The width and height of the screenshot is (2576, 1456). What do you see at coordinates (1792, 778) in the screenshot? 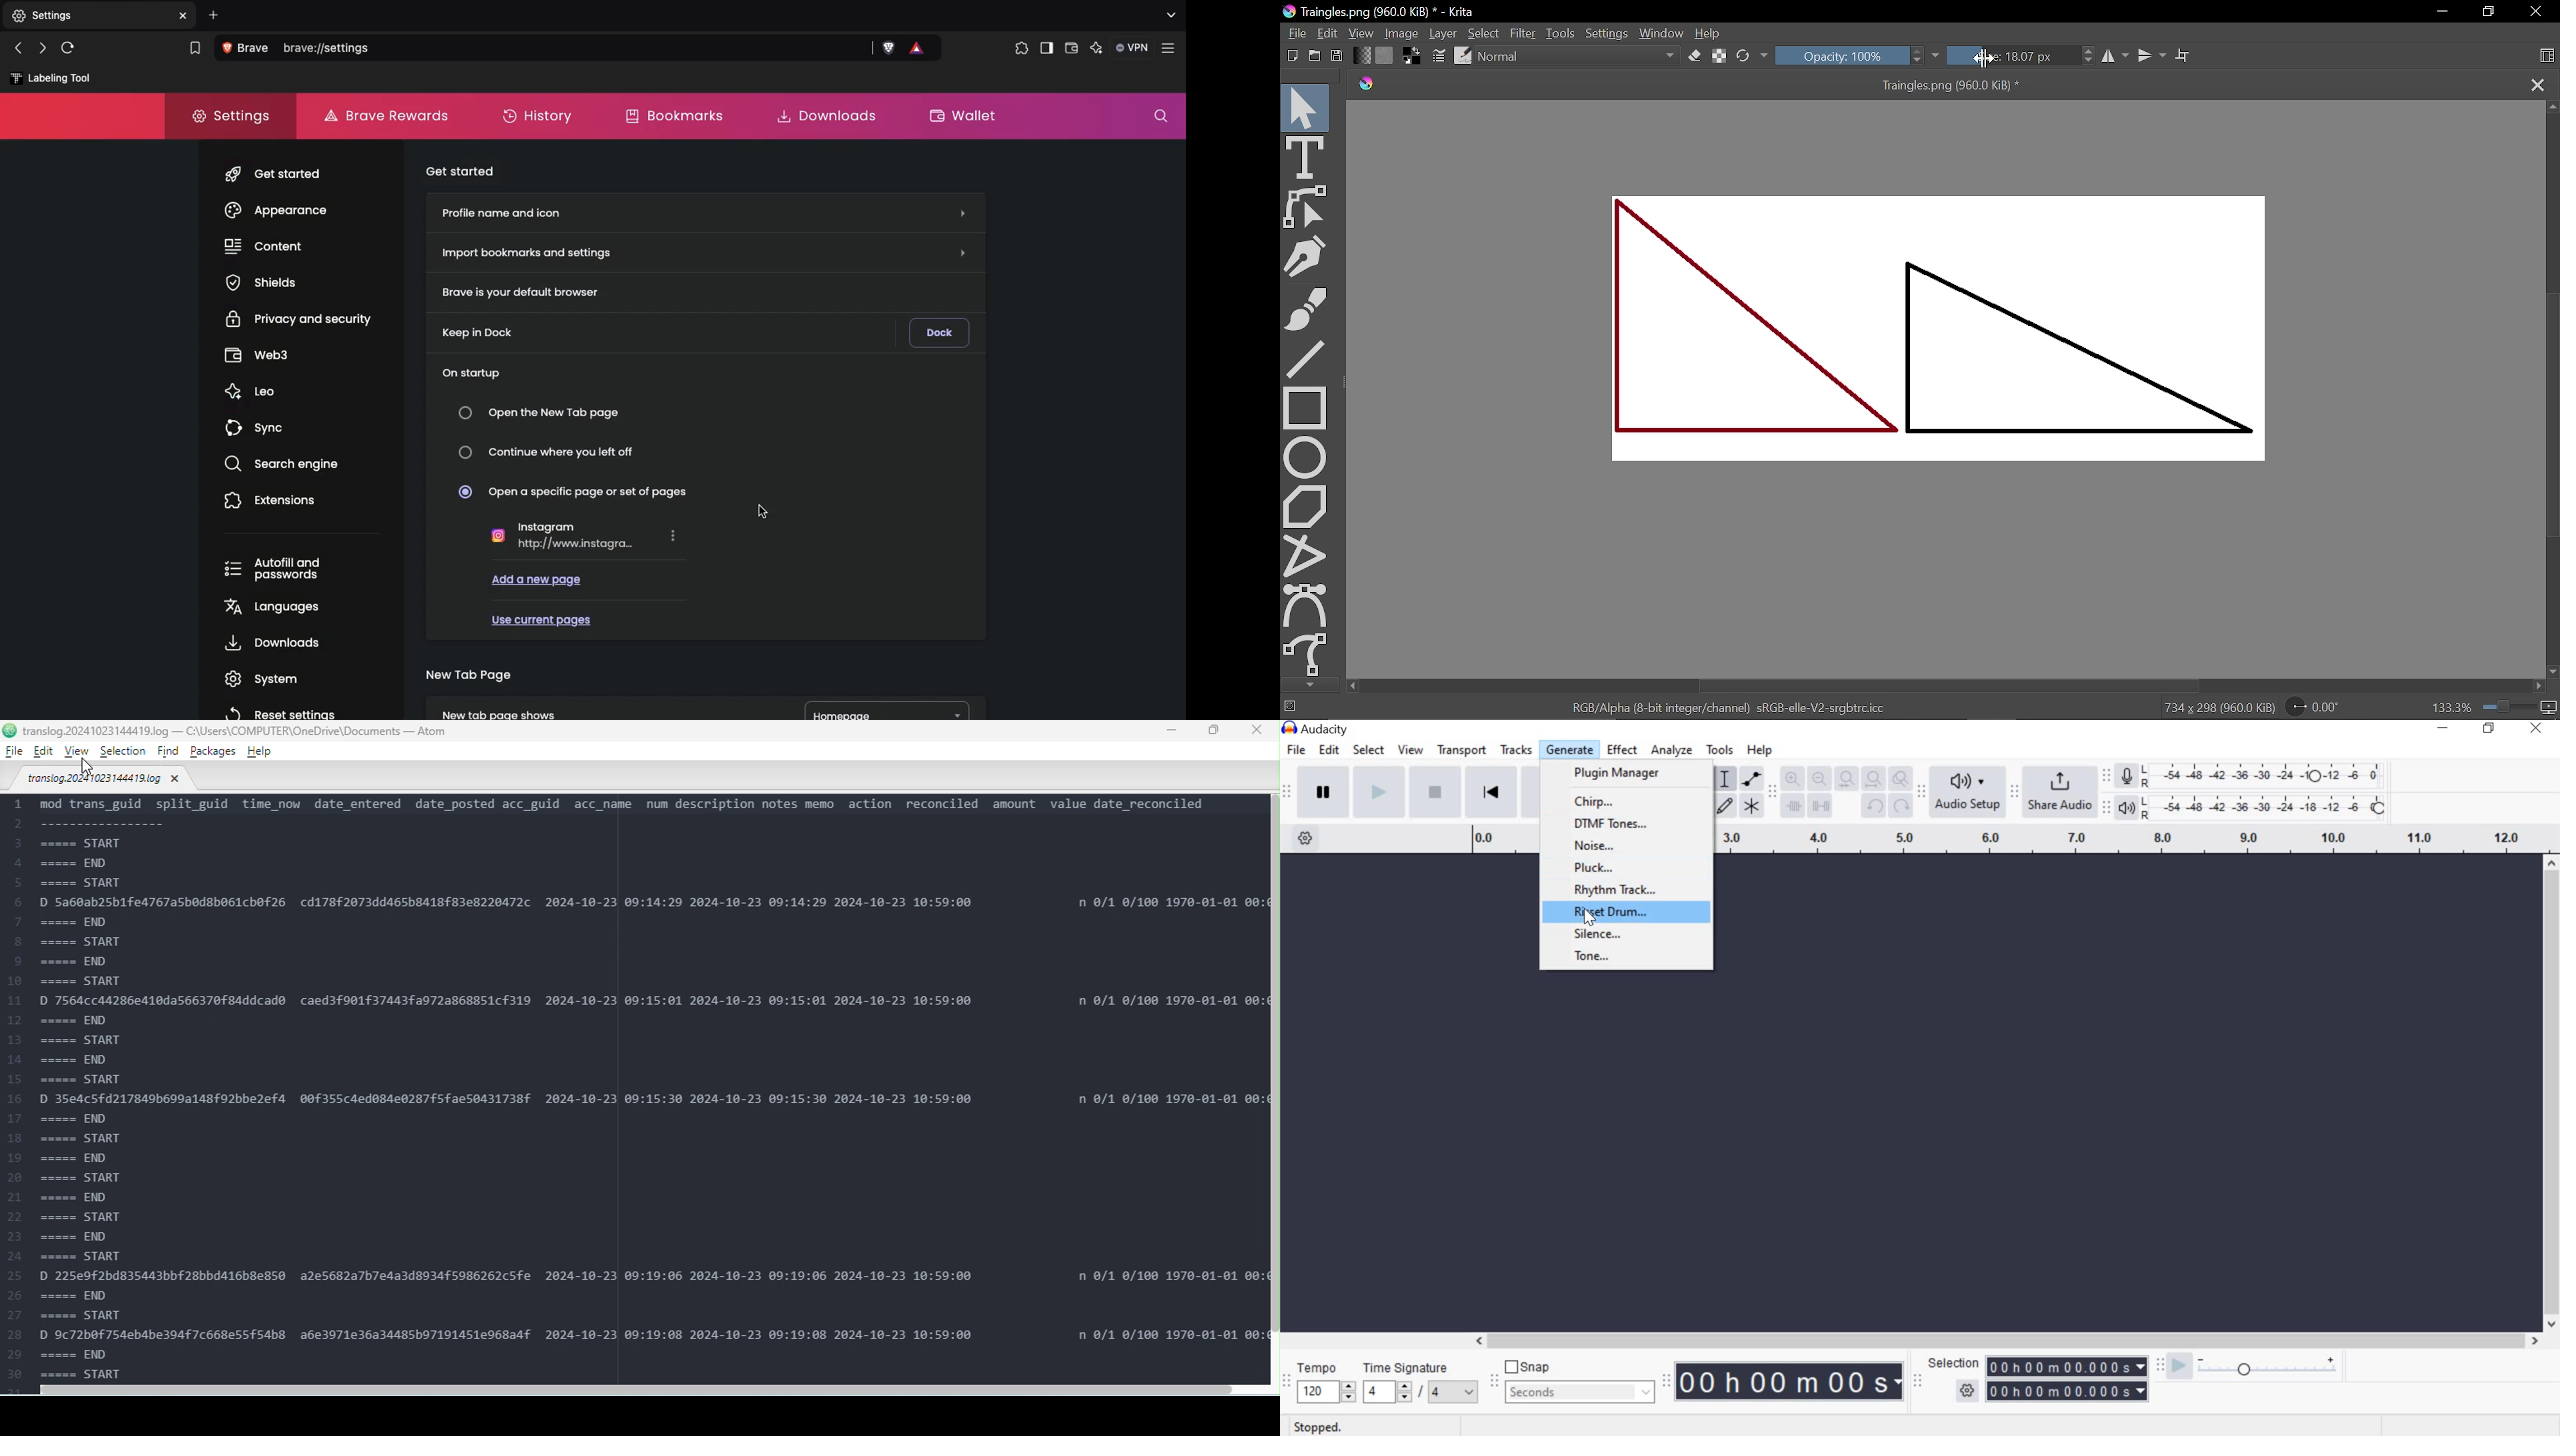
I see `Zoom In` at bounding box center [1792, 778].